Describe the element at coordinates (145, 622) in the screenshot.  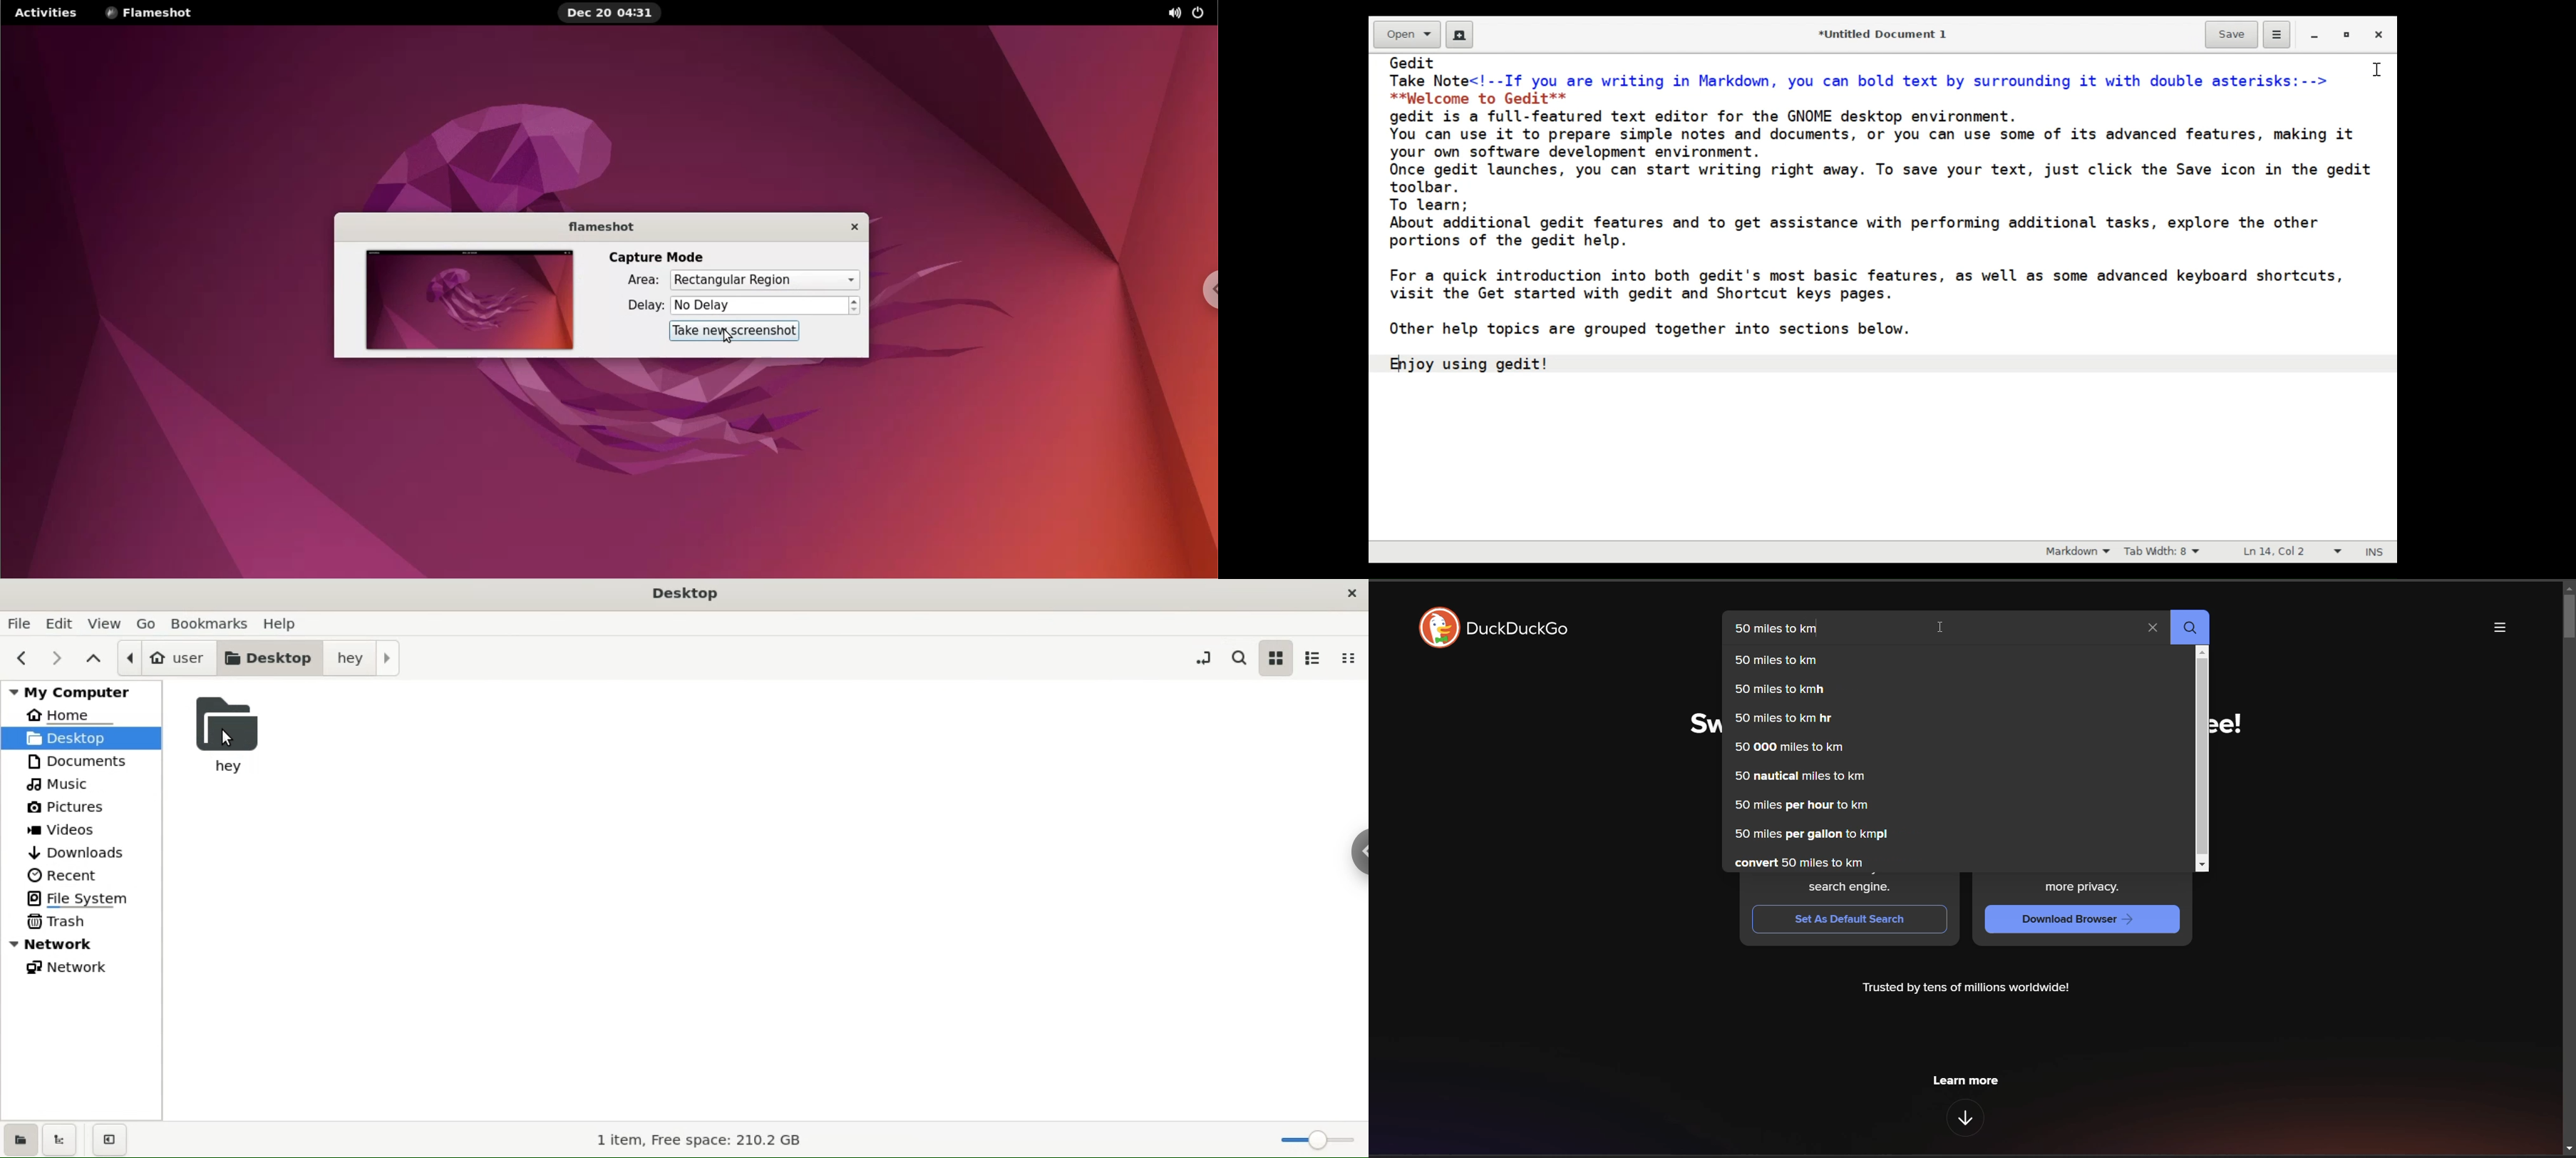
I see `go` at that location.